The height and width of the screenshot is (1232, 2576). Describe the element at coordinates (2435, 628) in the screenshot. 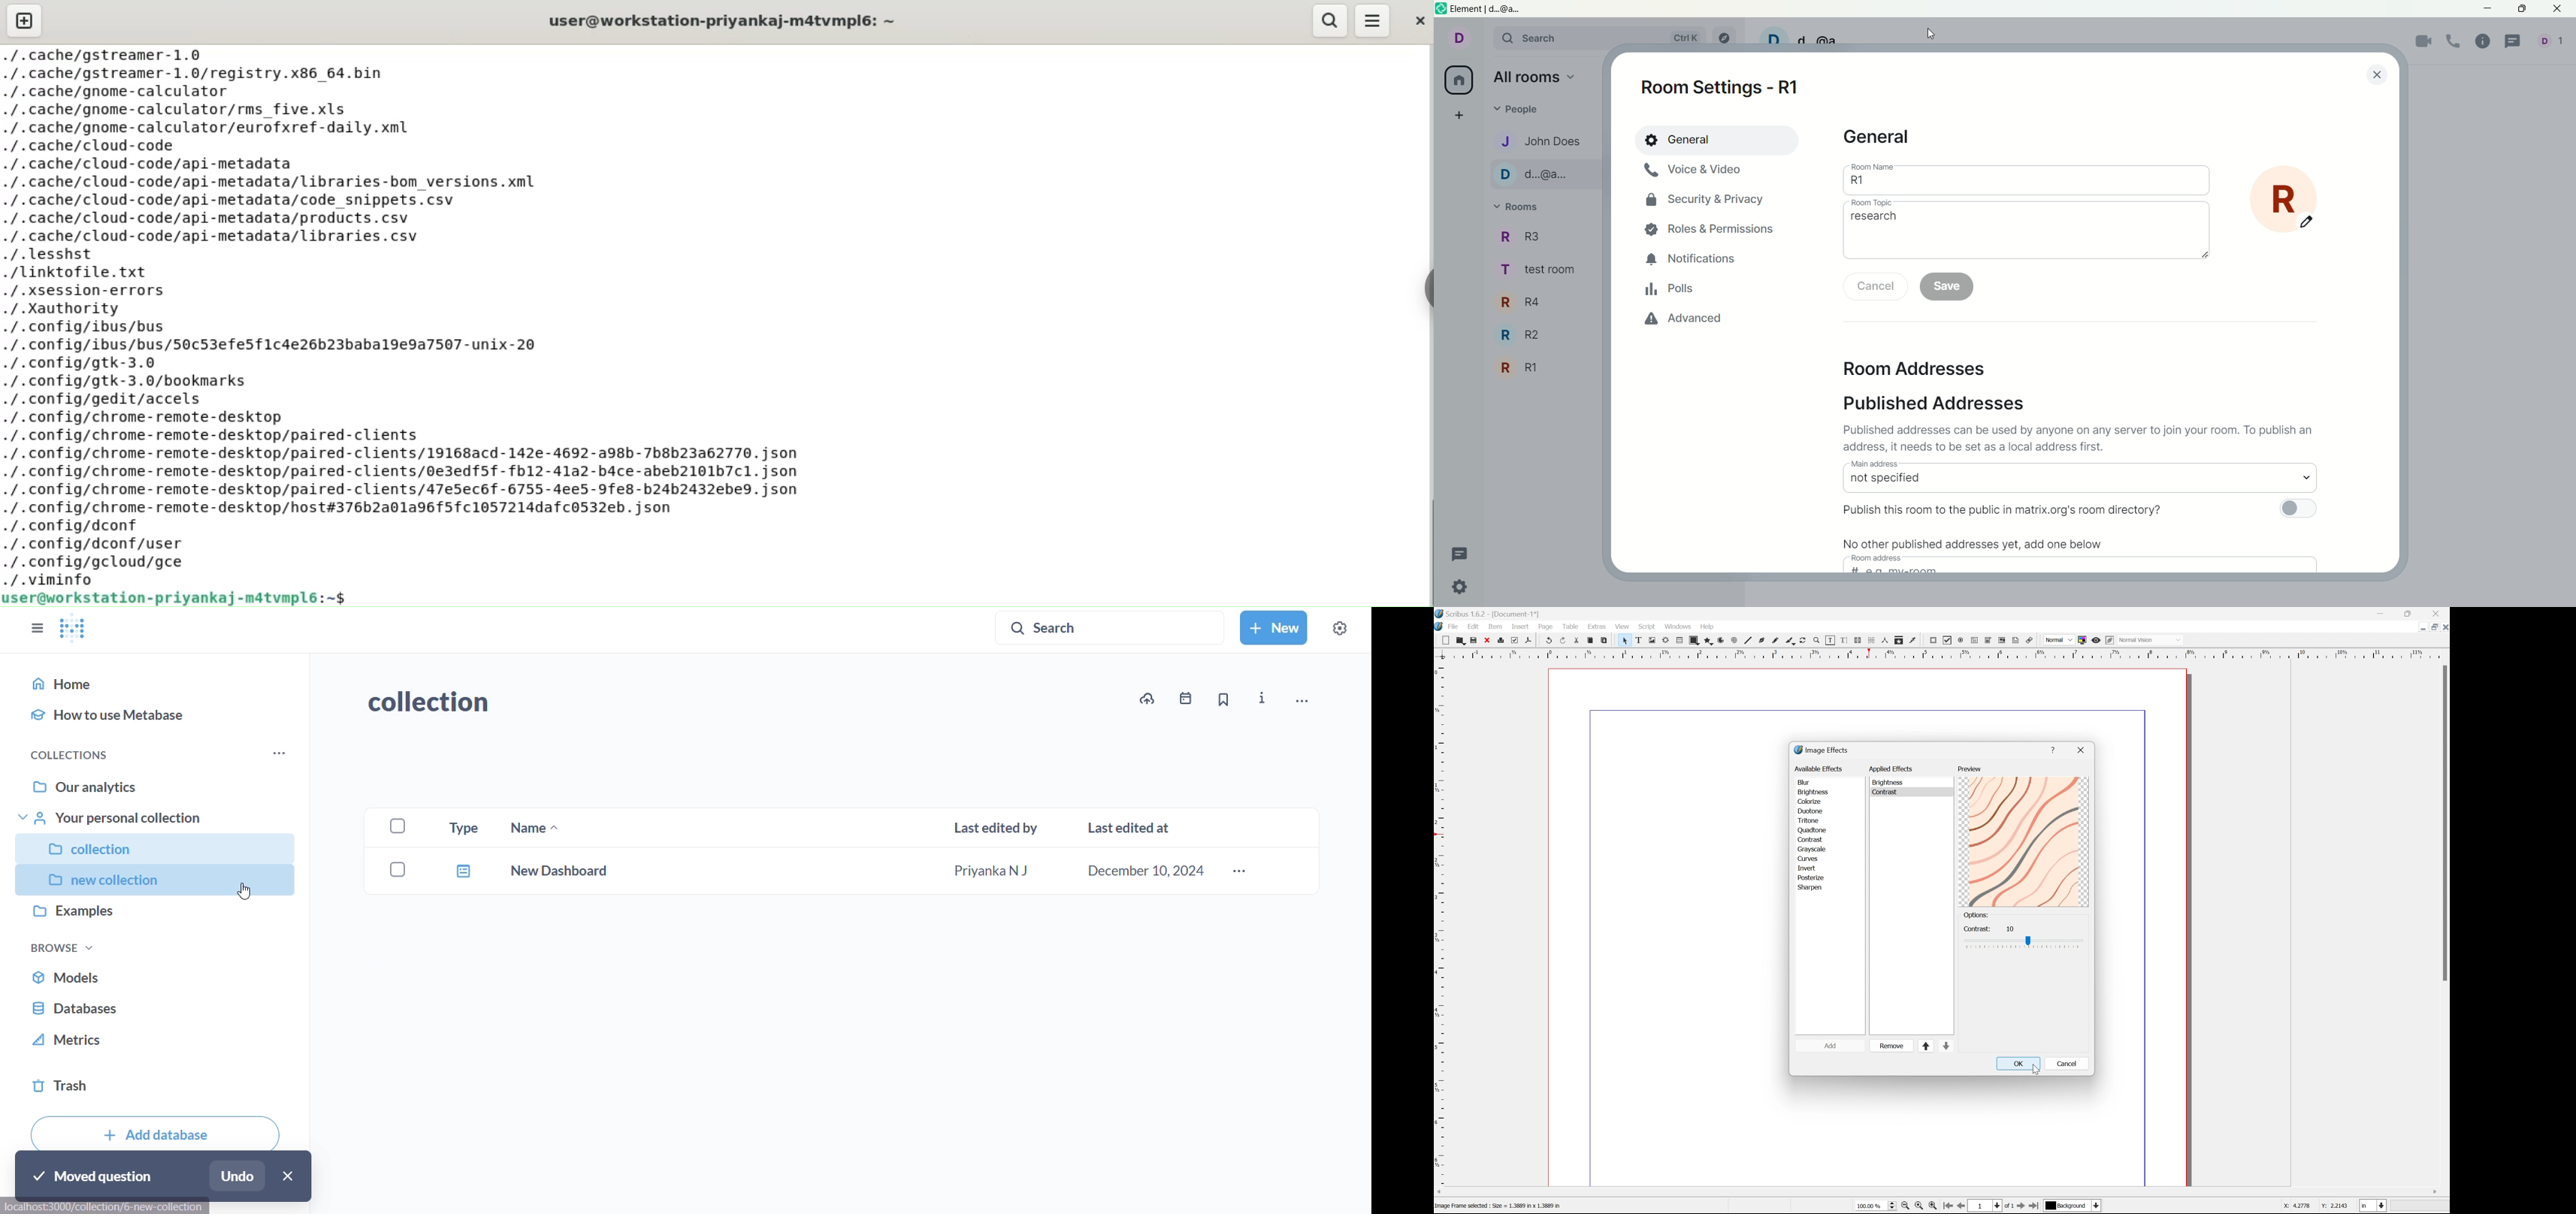

I see `Minimize` at that location.